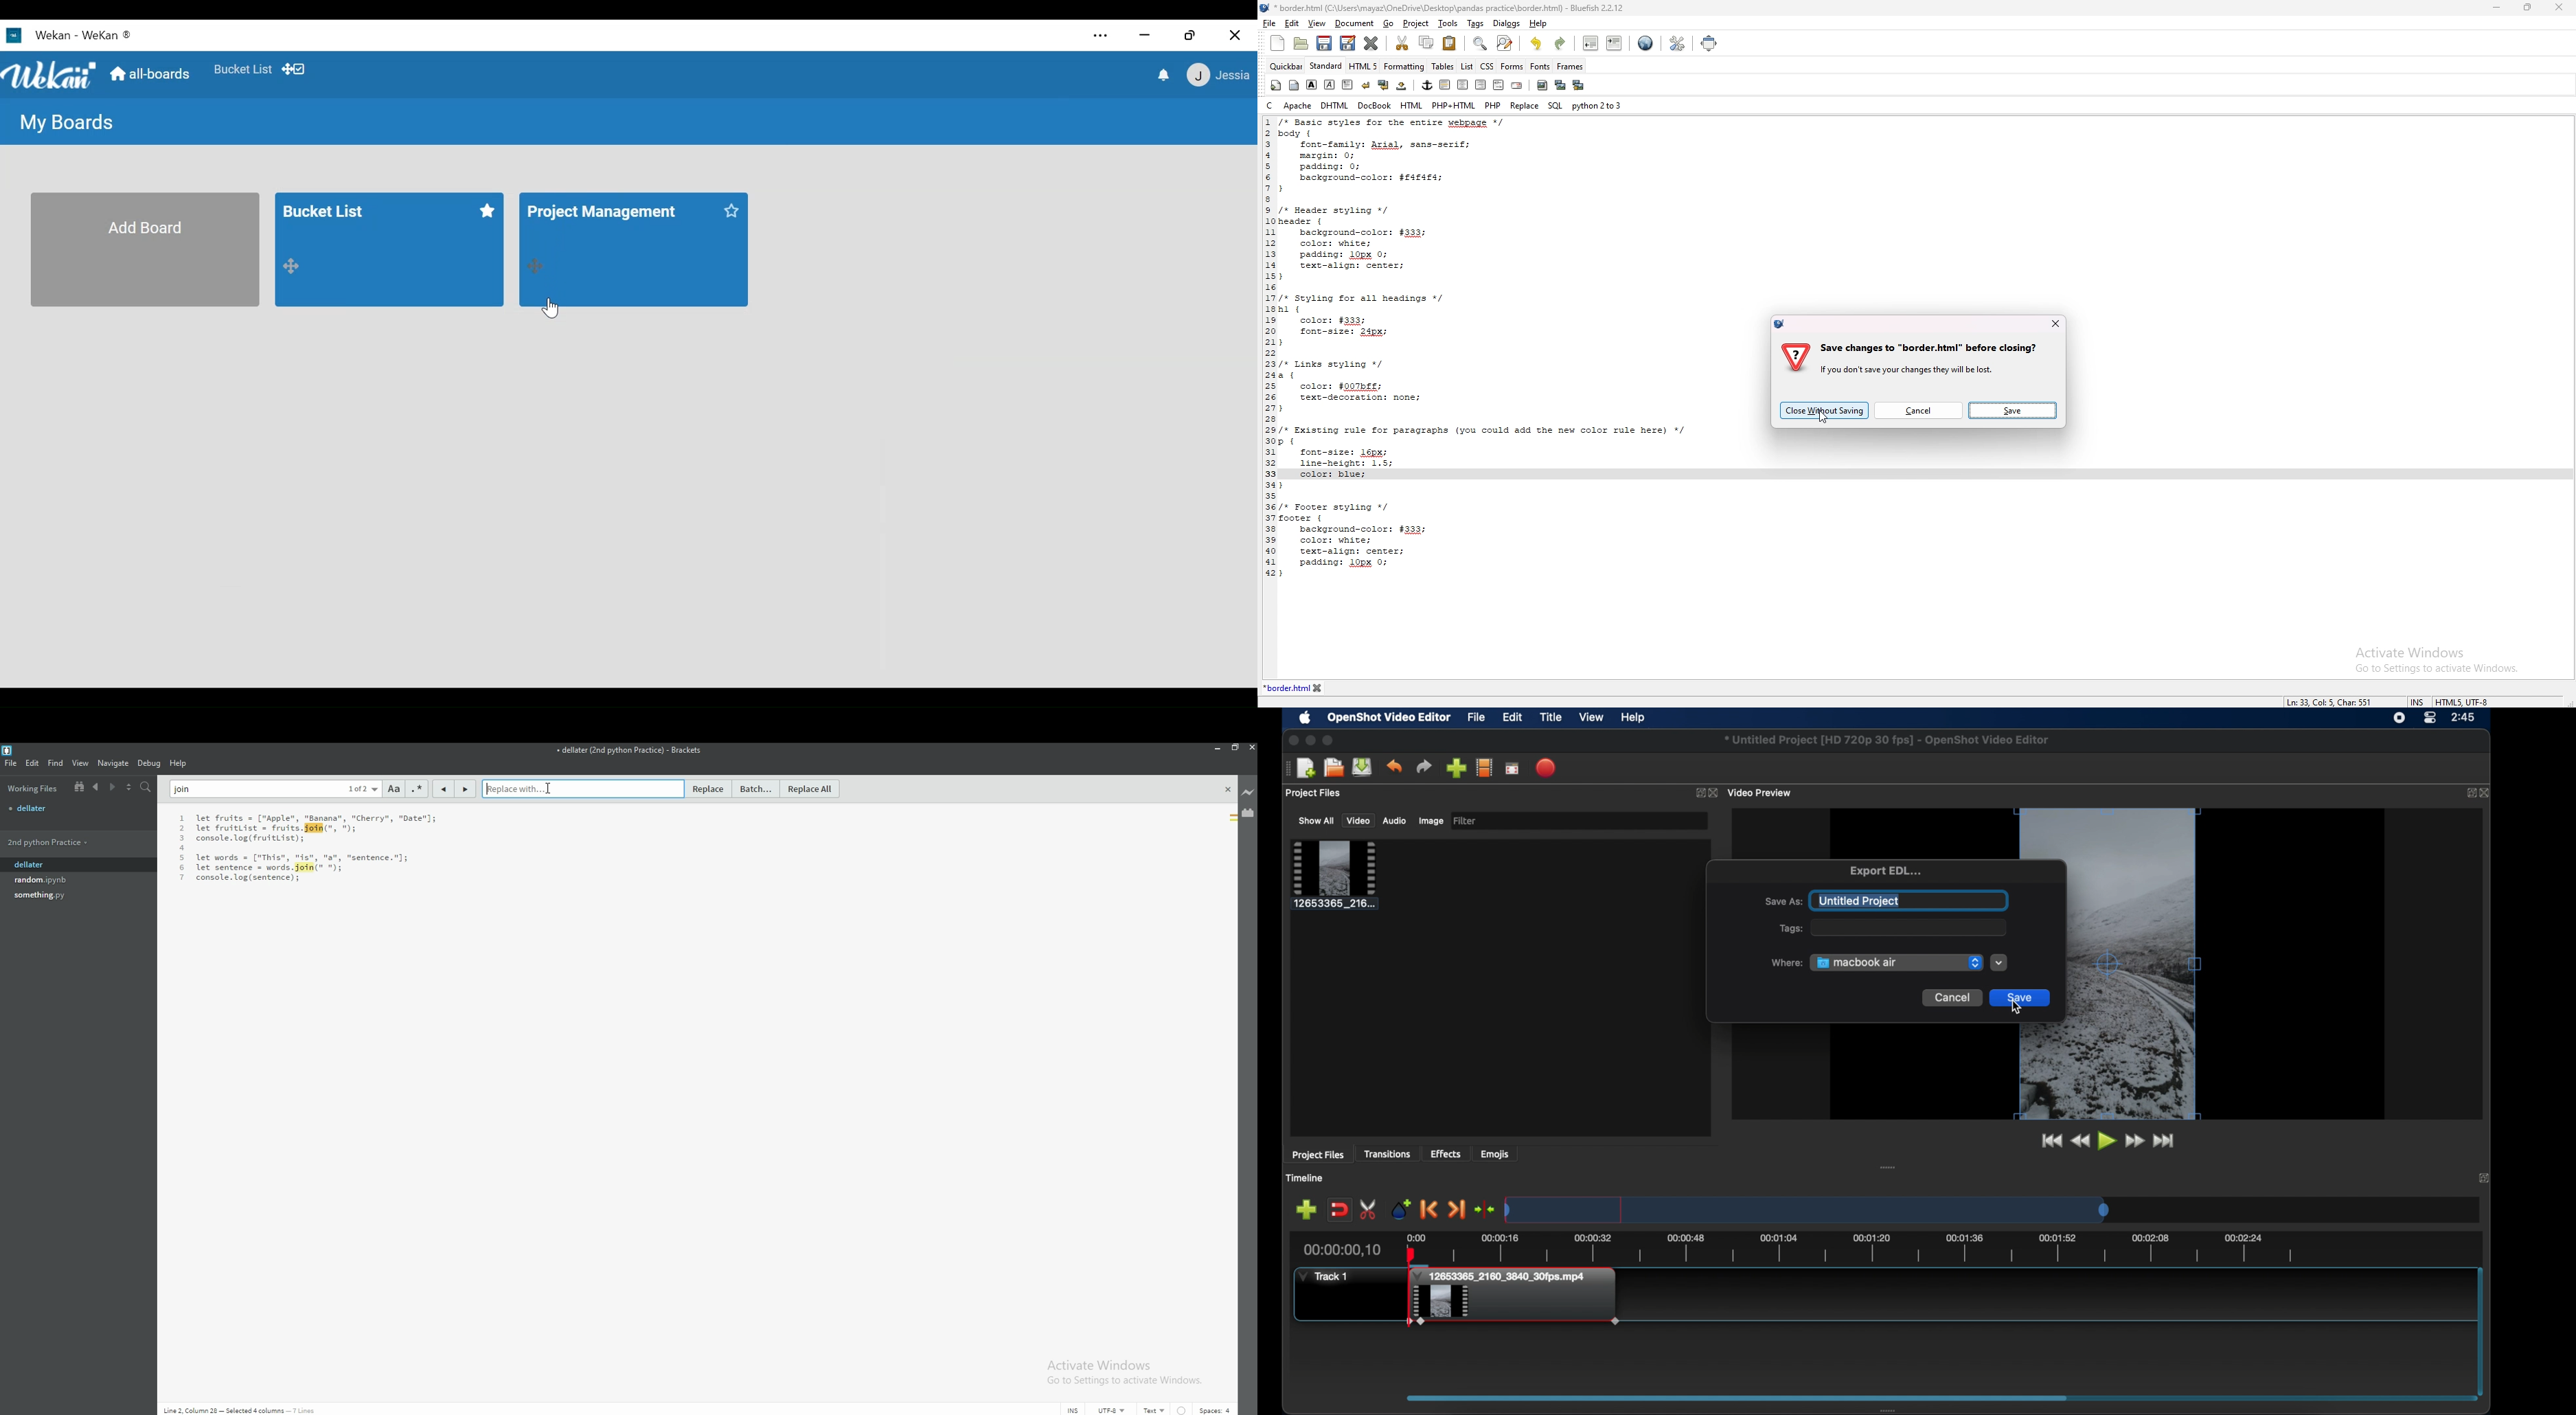 The height and width of the screenshot is (1428, 2576). What do you see at coordinates (1316, 821) in the screenshot?
I see `show all` at bounding box center [1316, 821].